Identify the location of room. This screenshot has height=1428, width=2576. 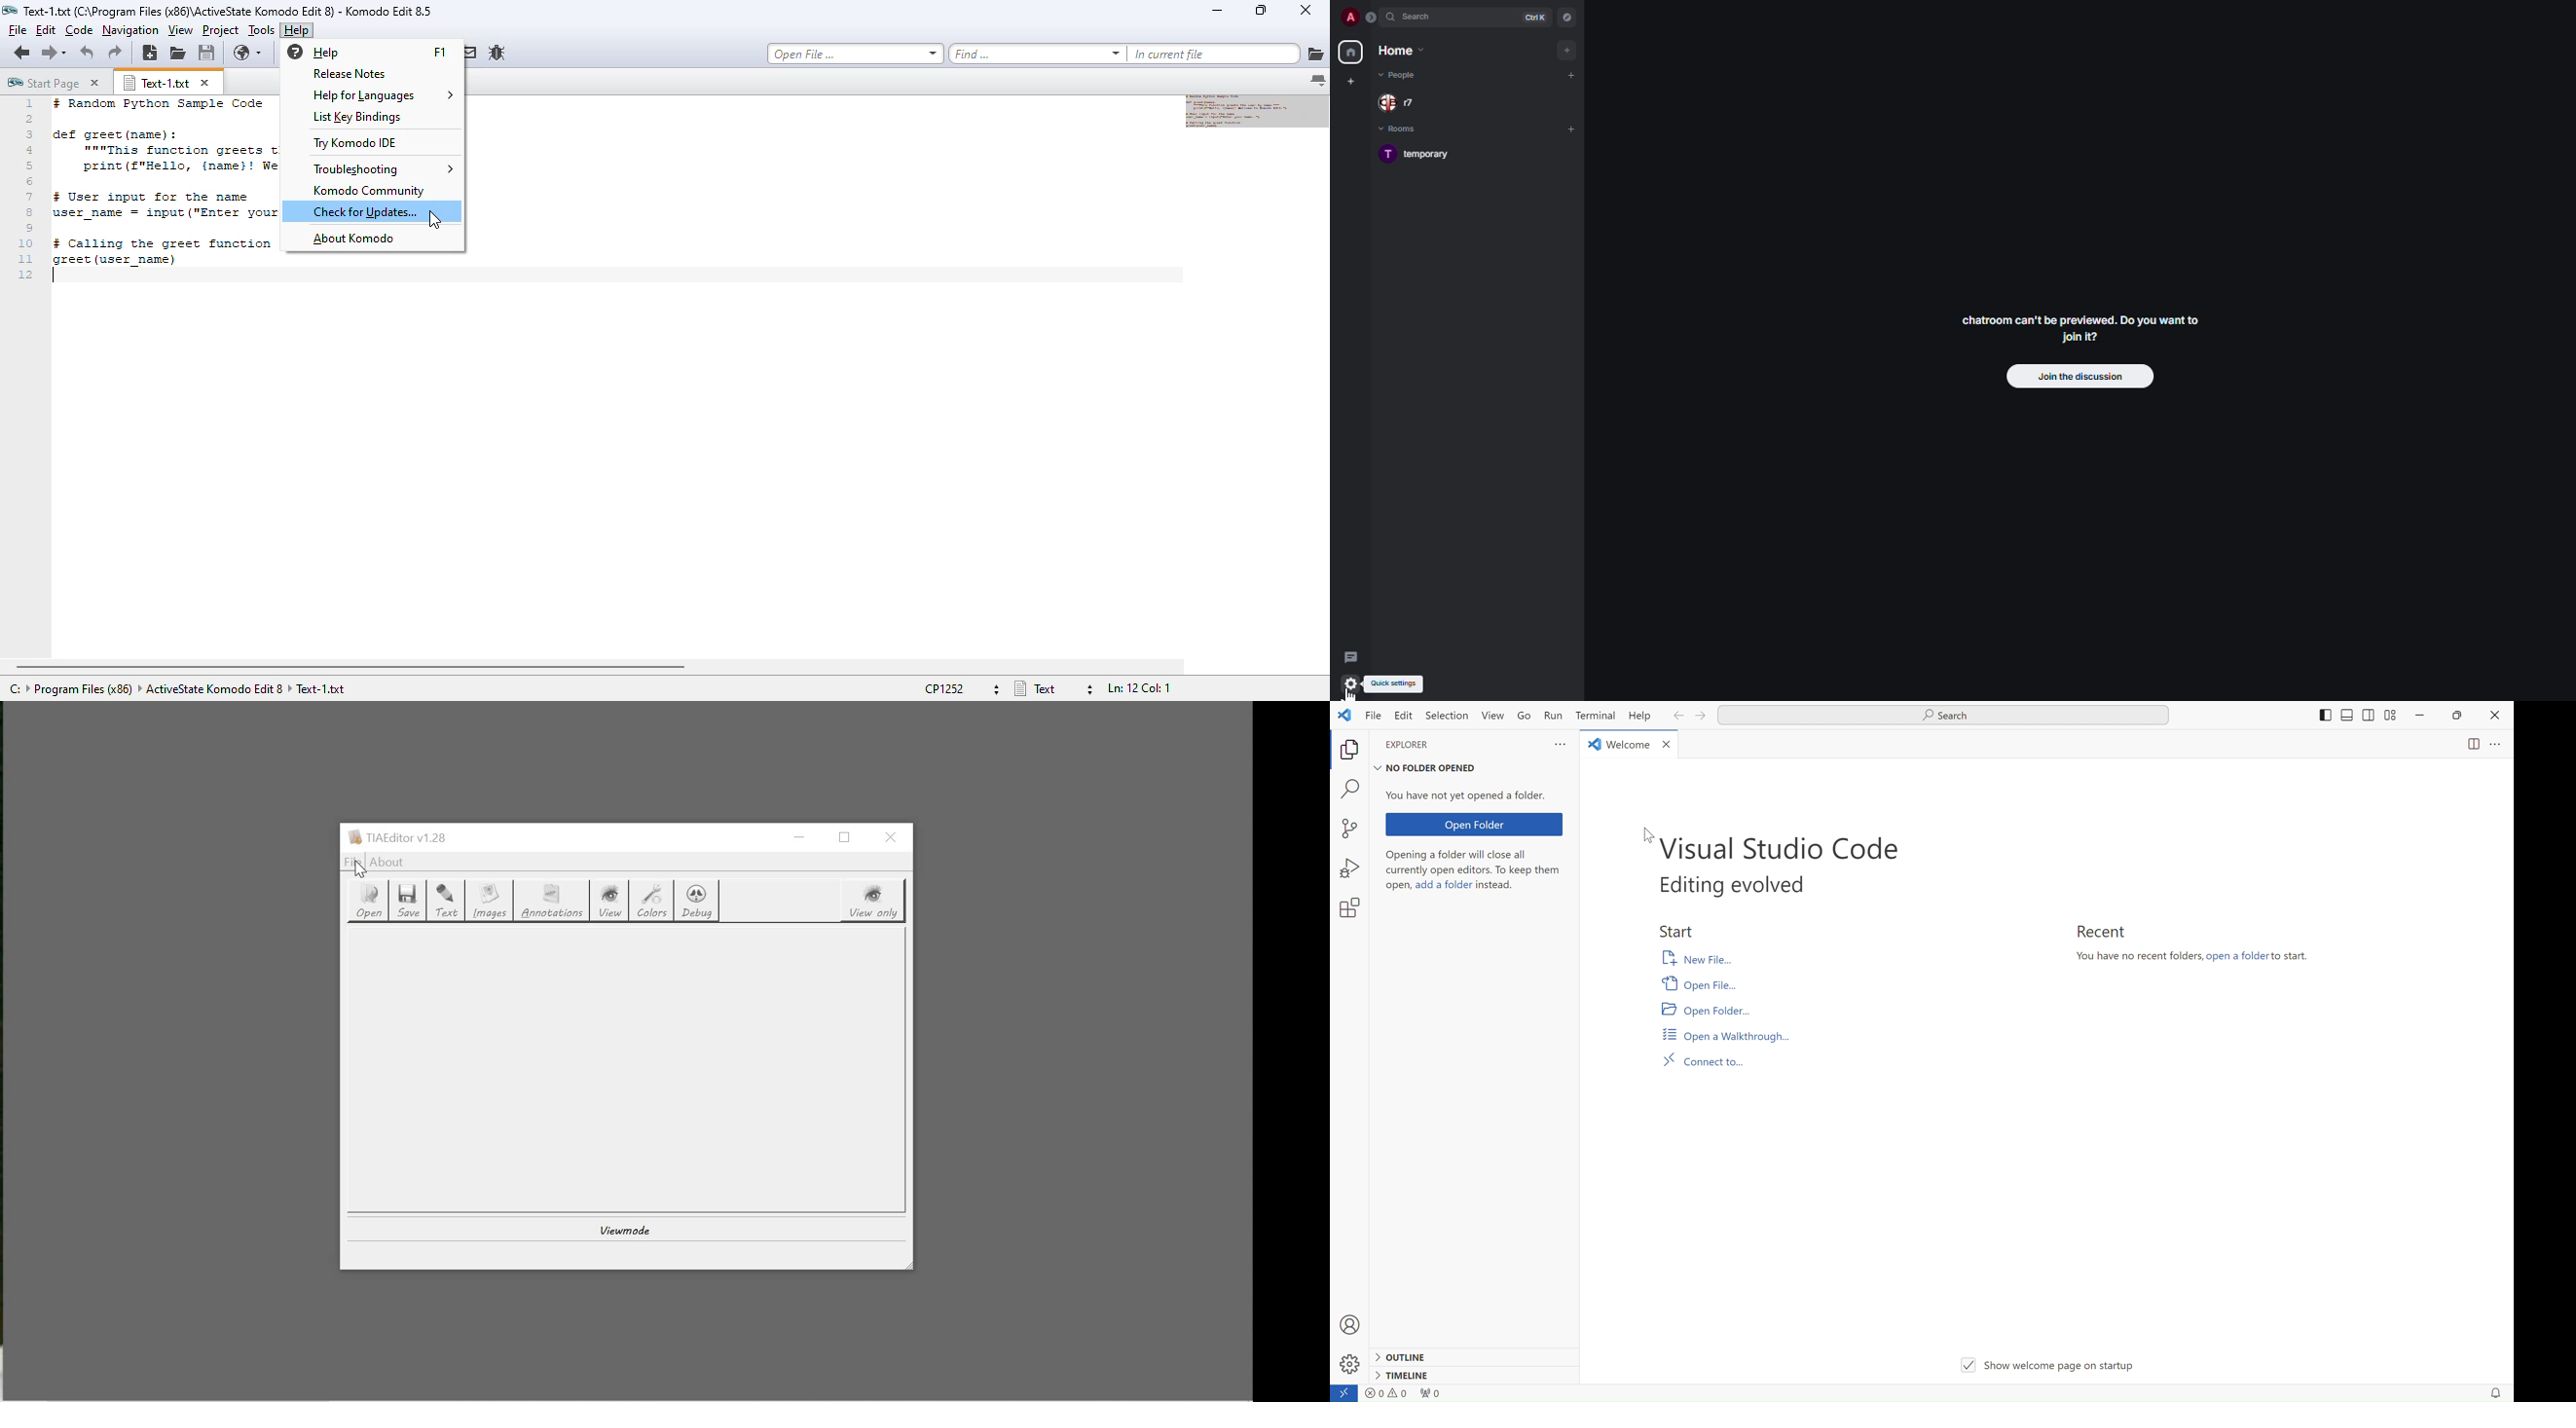
(1423, 157).